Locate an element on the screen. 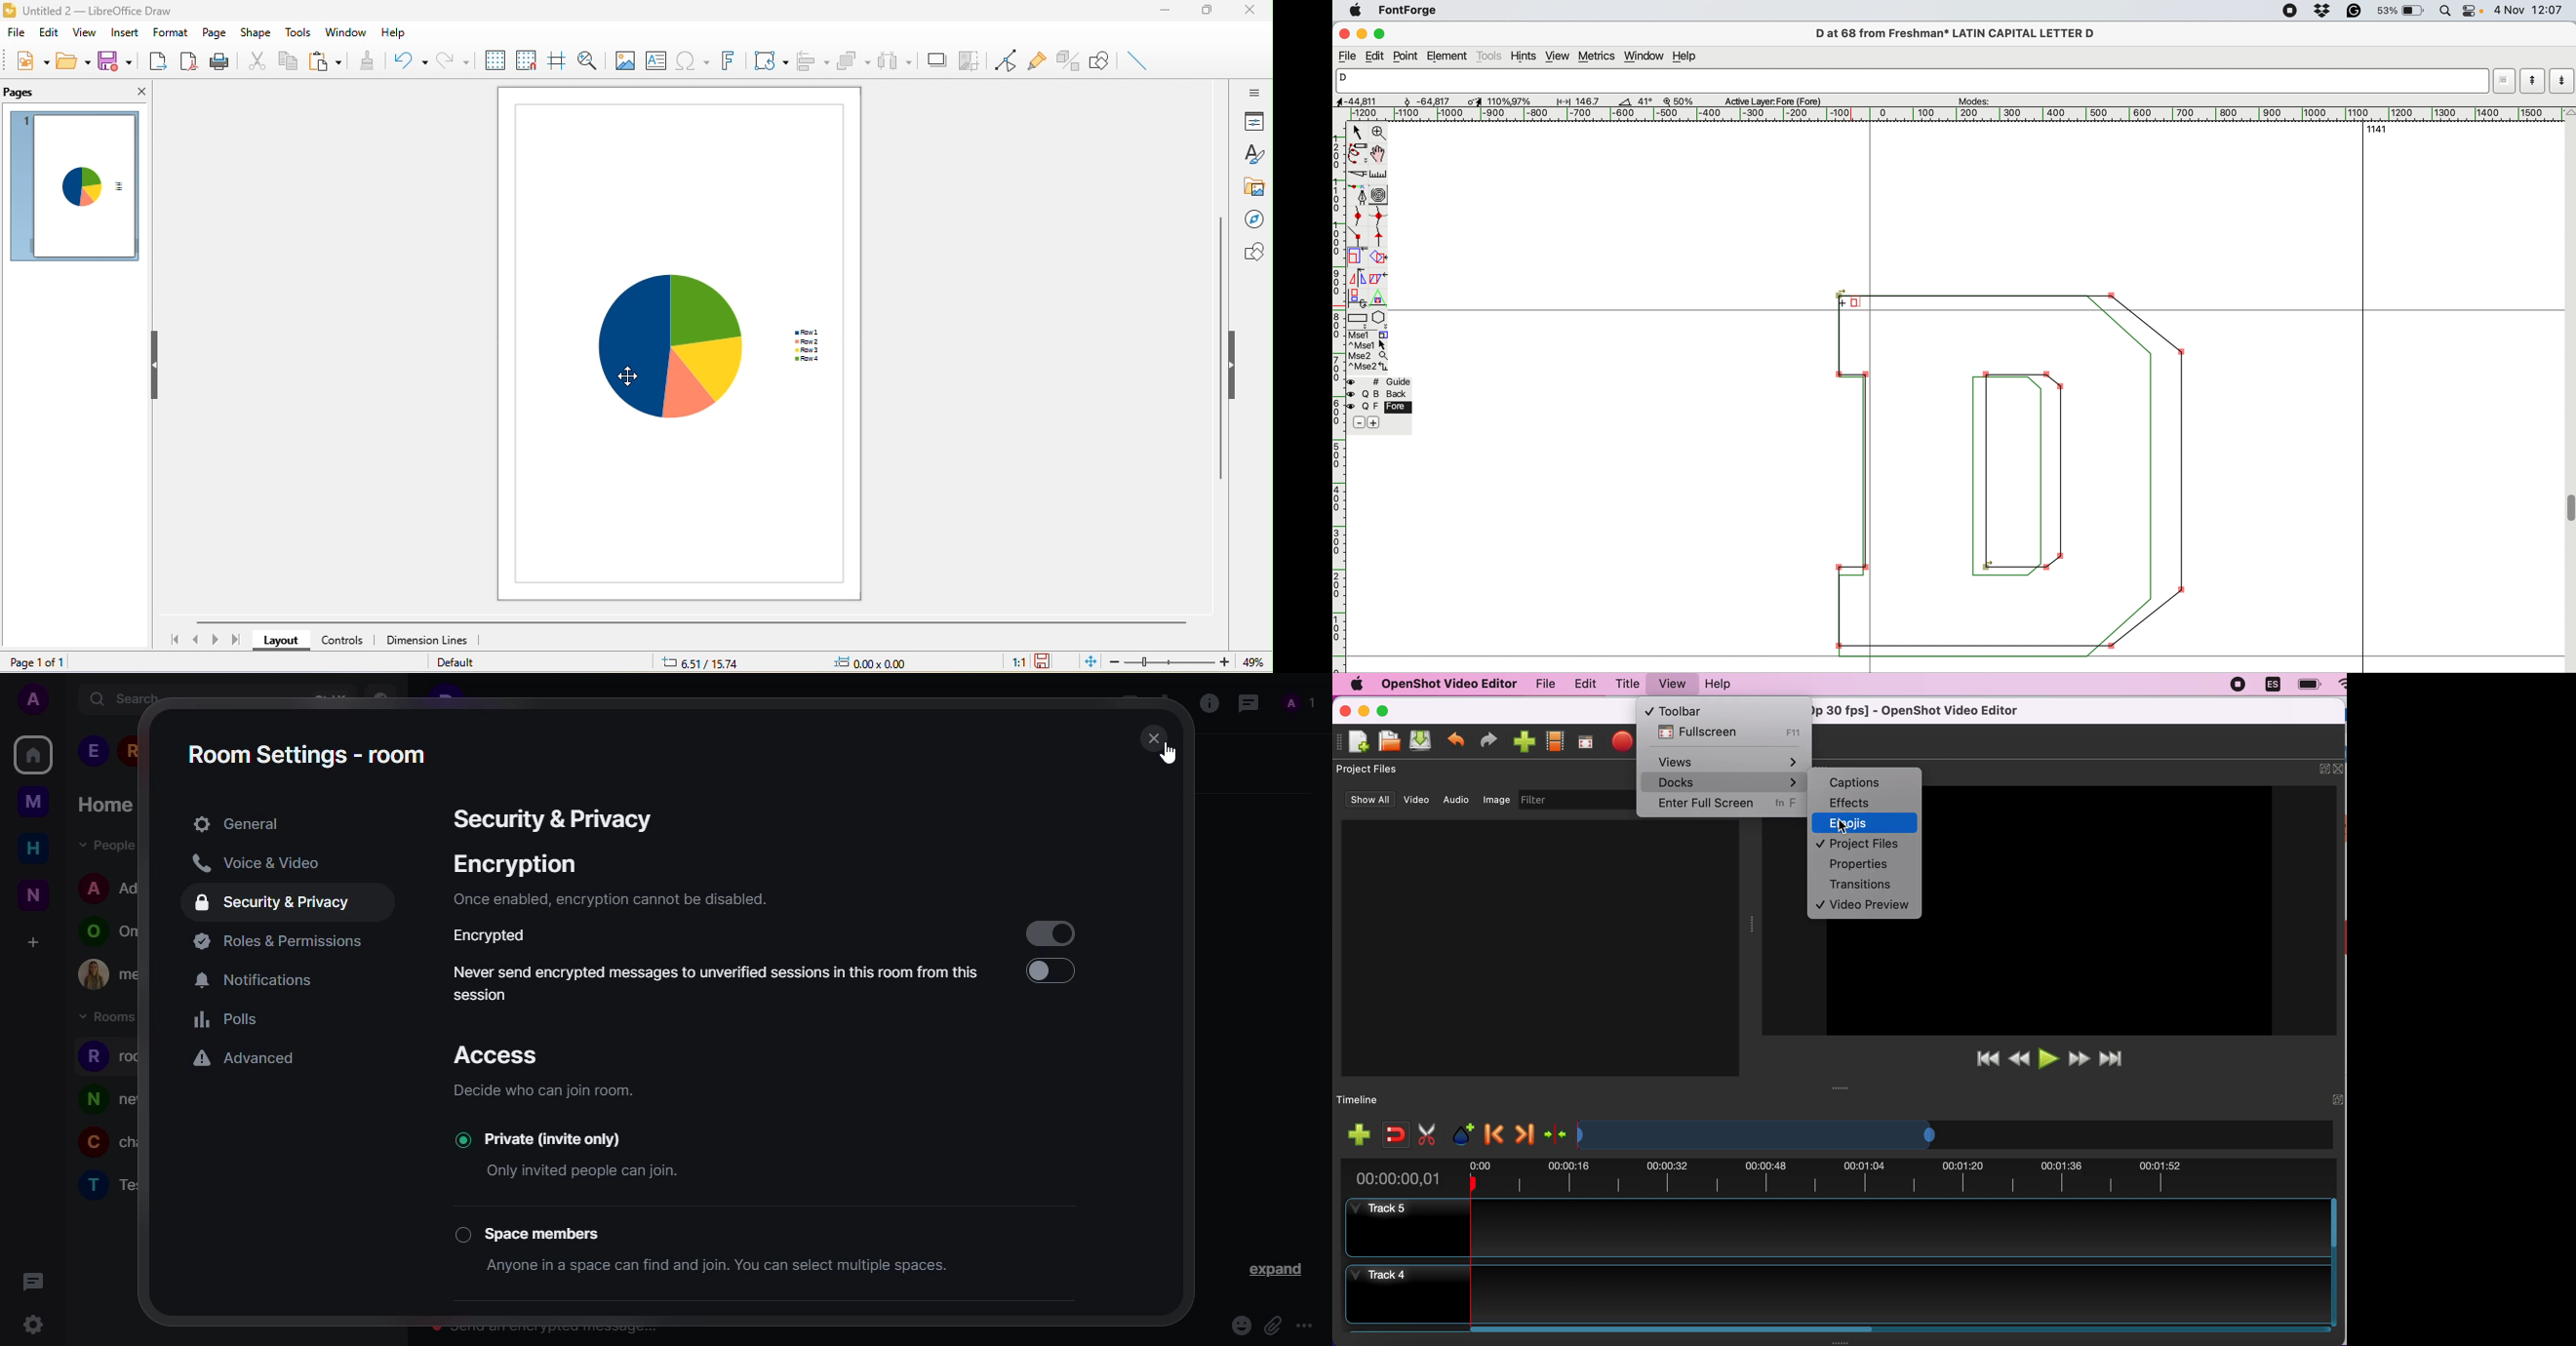 The width and height of the screenshot is (2576, 1372). never send encrypted message to unverified session is located at coordinates (717, 981).